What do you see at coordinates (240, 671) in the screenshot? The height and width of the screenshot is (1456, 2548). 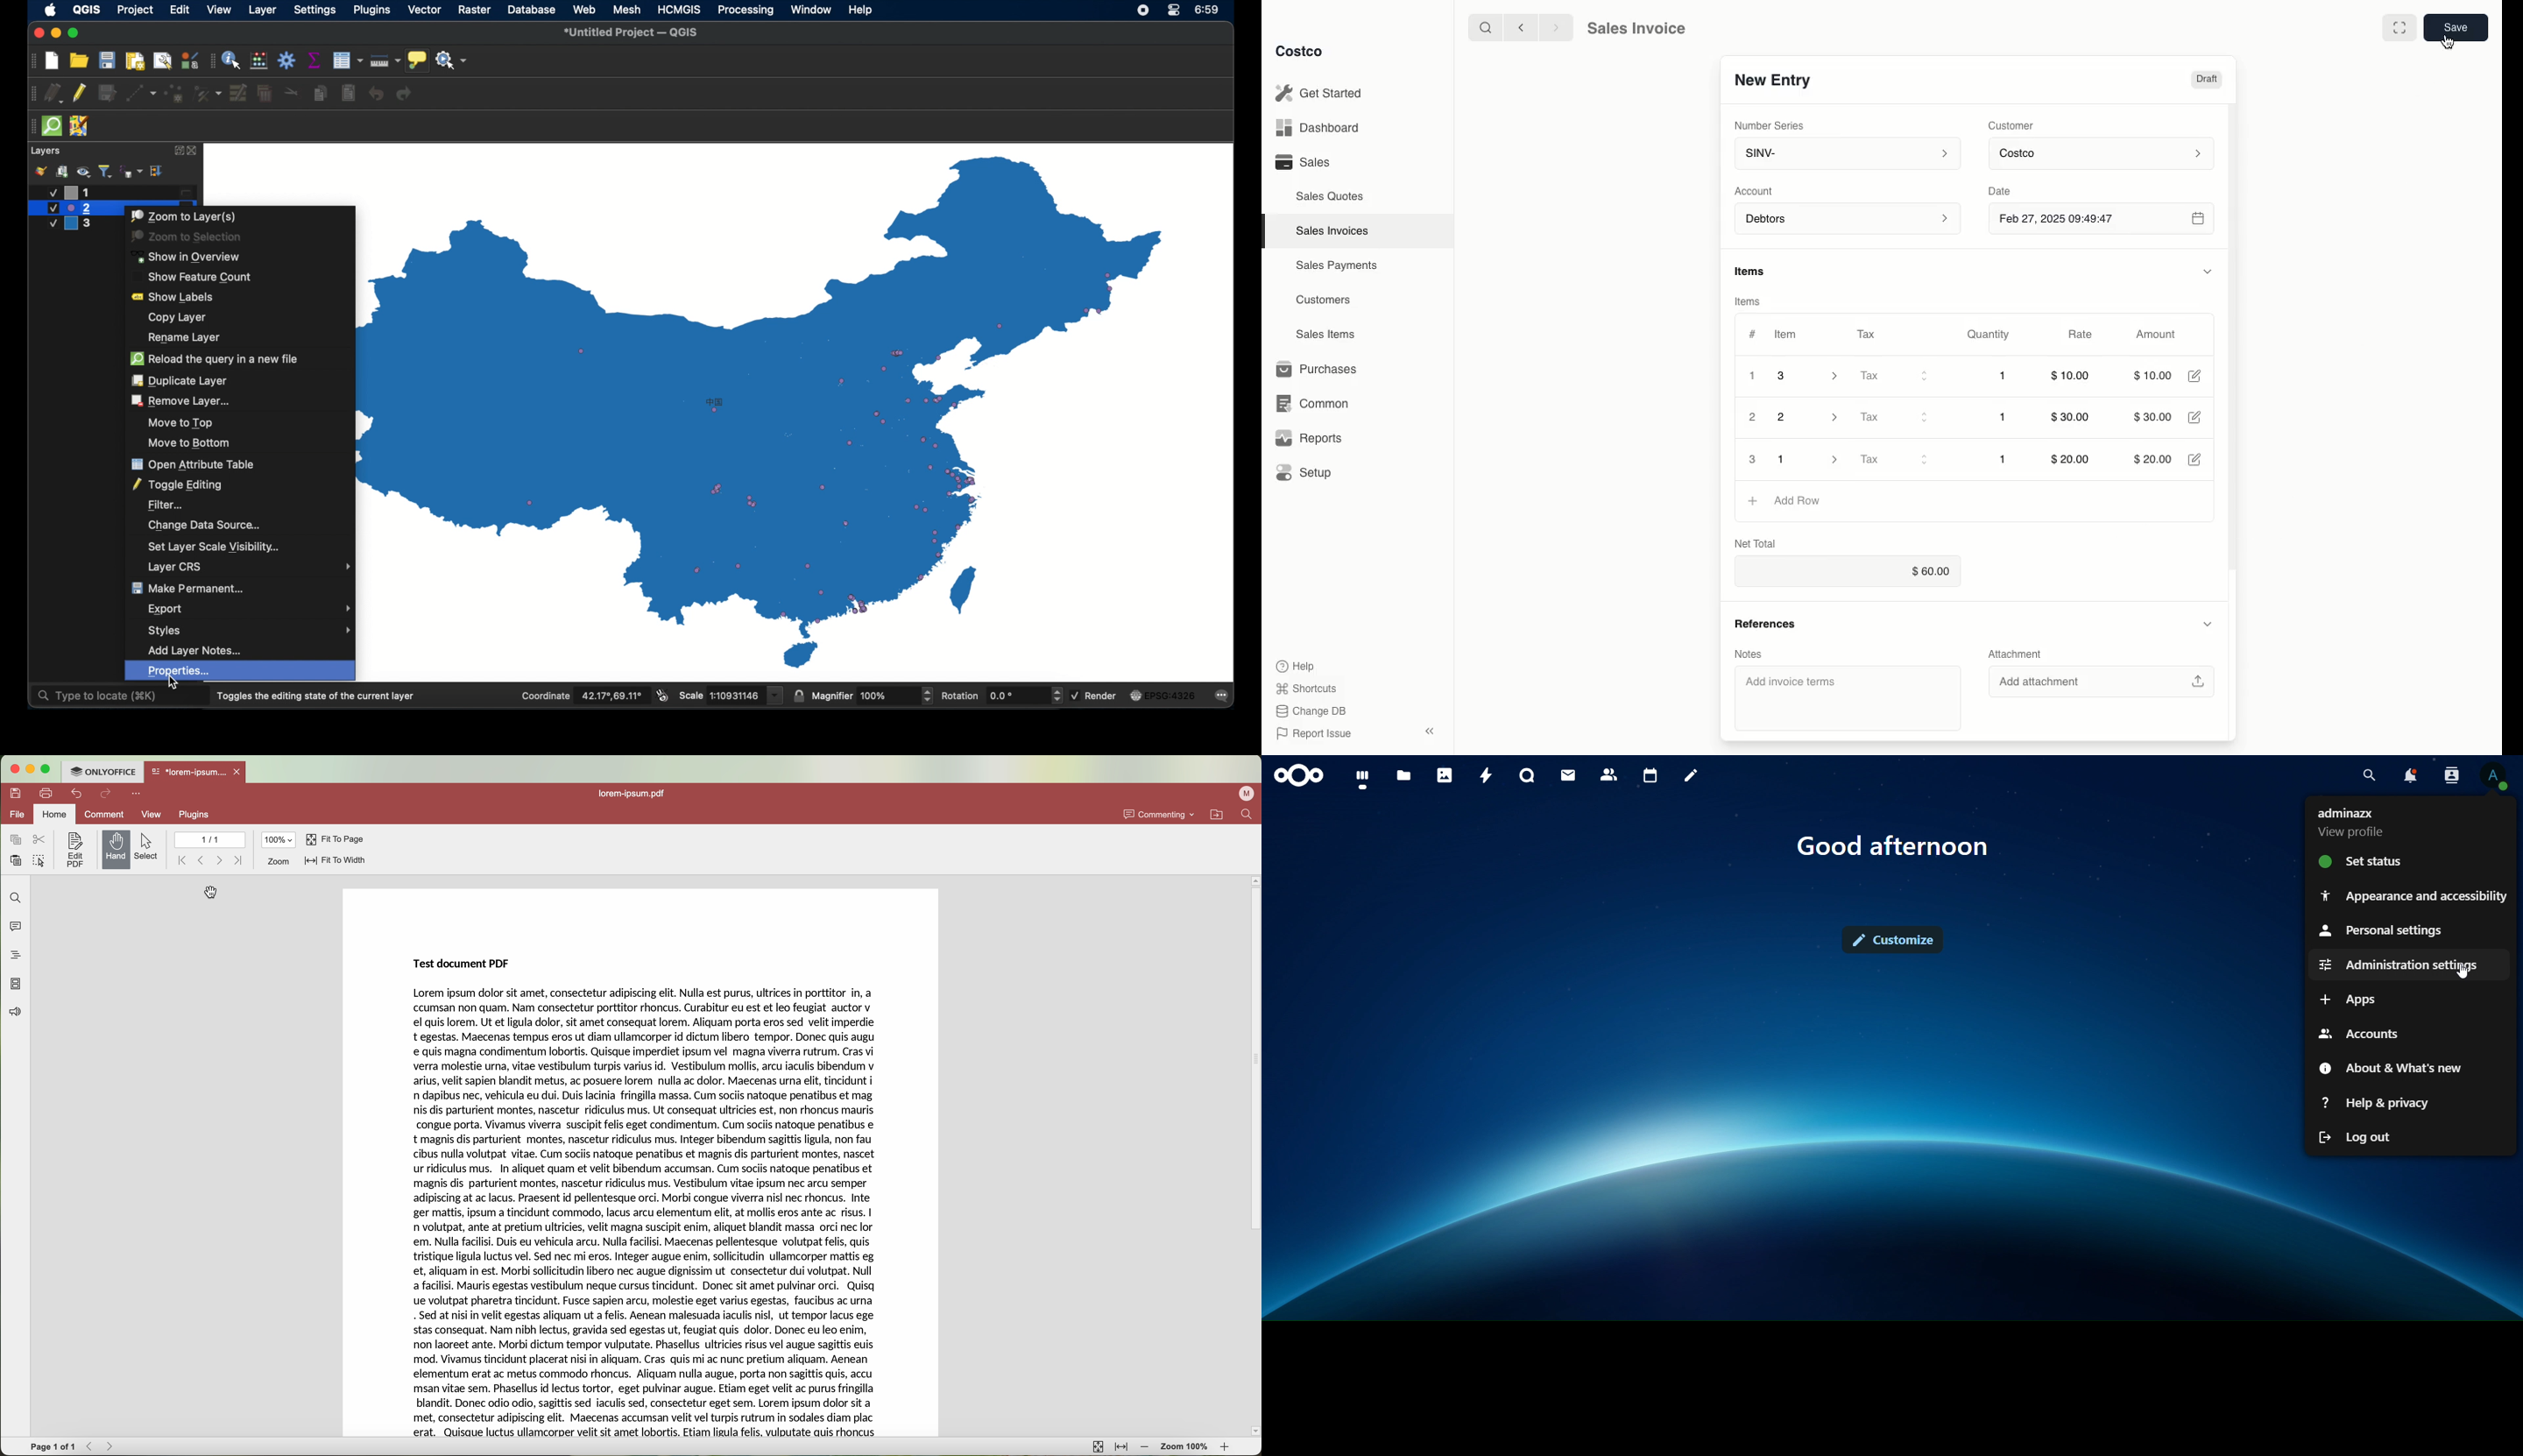 I see `properties` at bounding box center [240, 671].